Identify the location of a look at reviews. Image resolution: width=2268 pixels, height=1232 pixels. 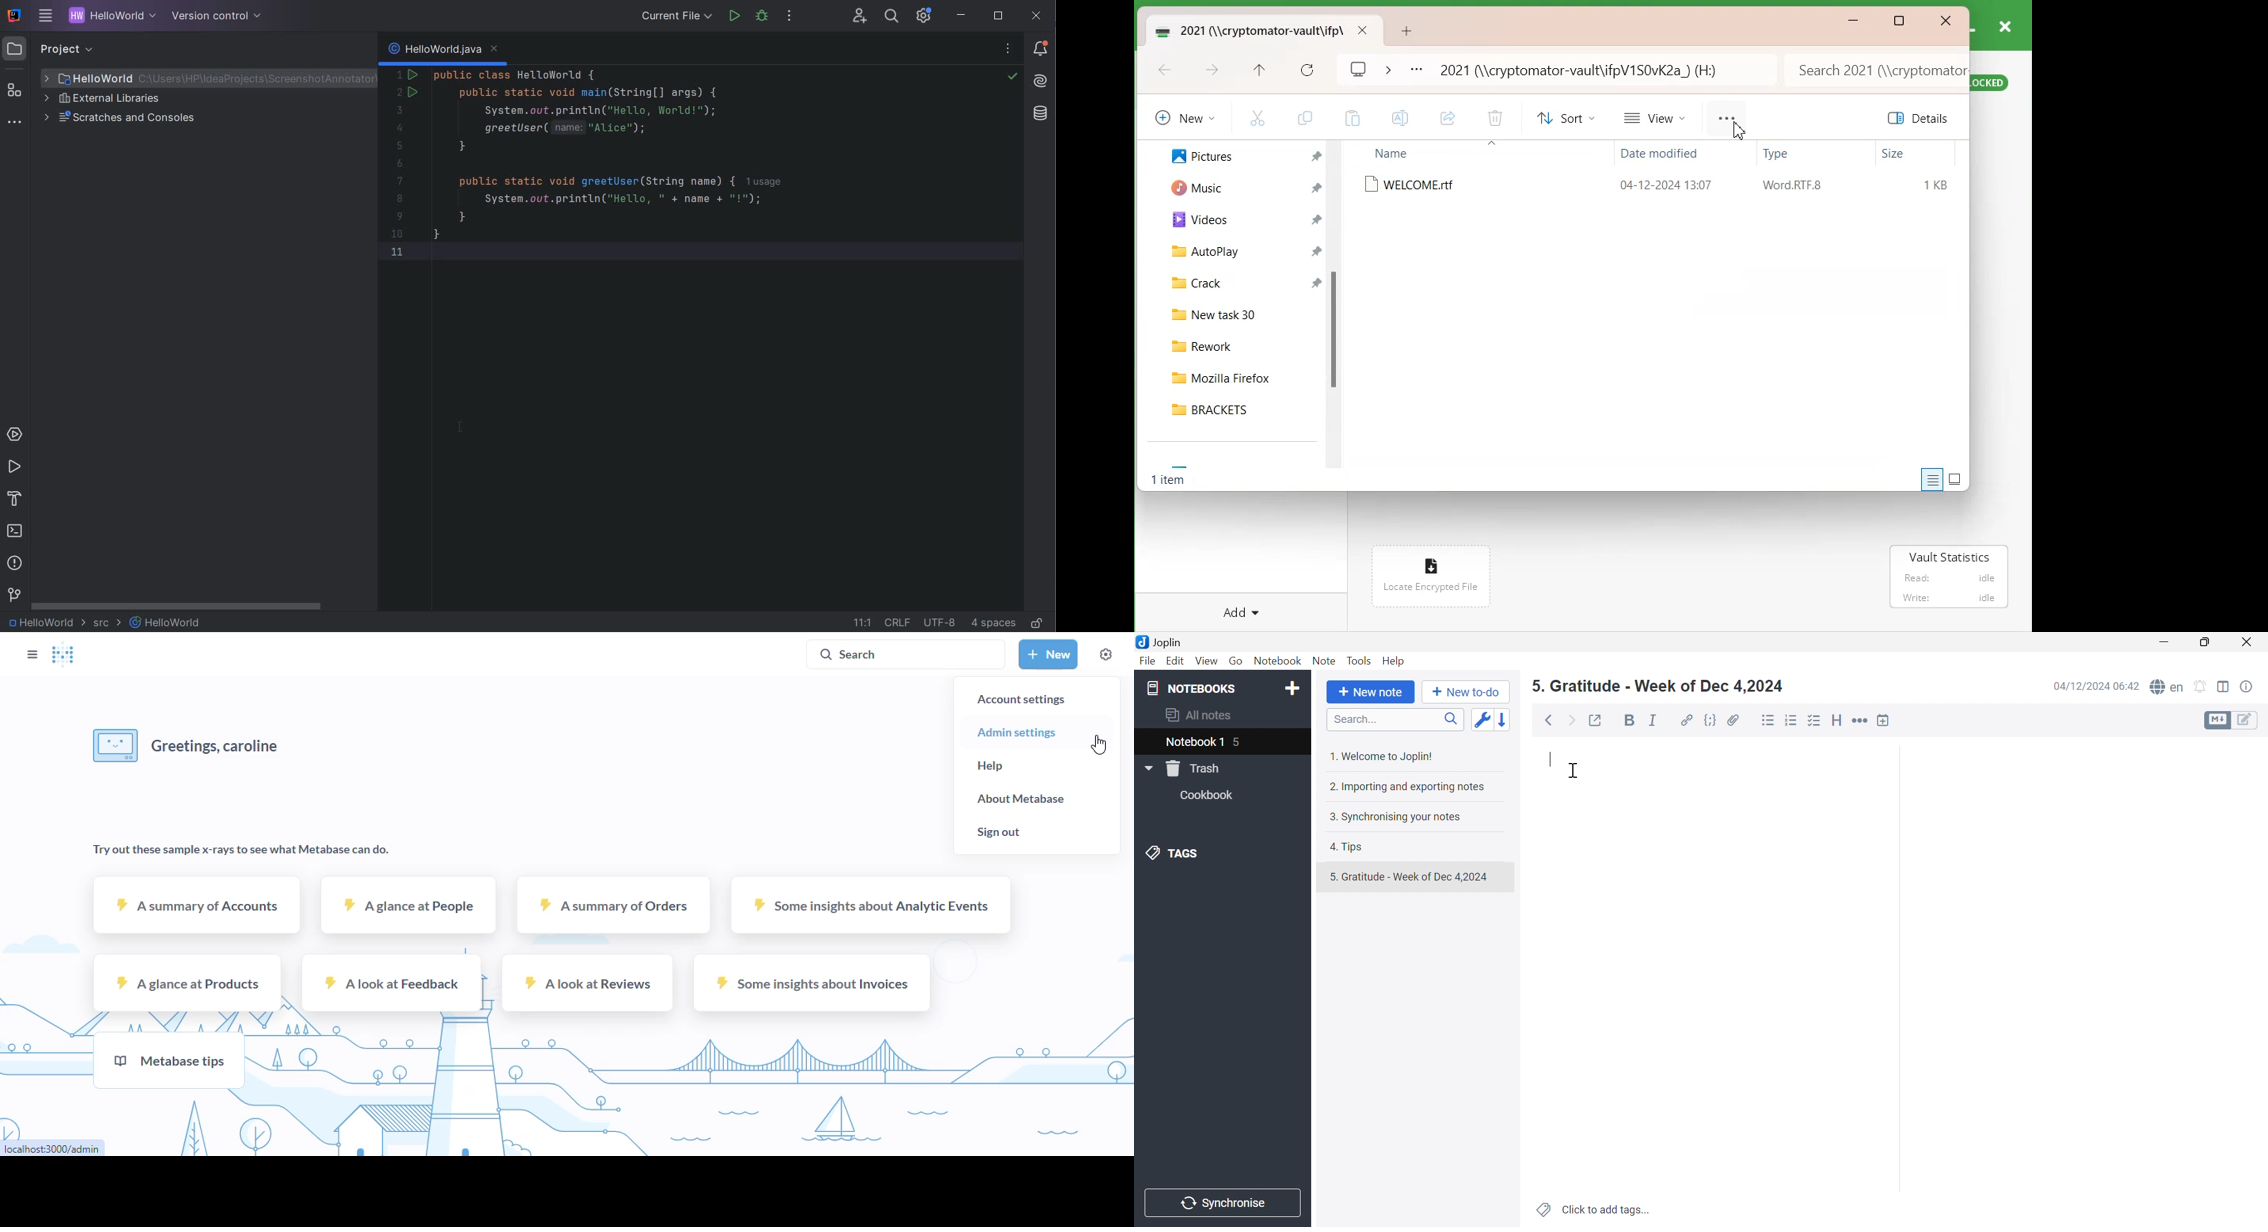
(585, 983).